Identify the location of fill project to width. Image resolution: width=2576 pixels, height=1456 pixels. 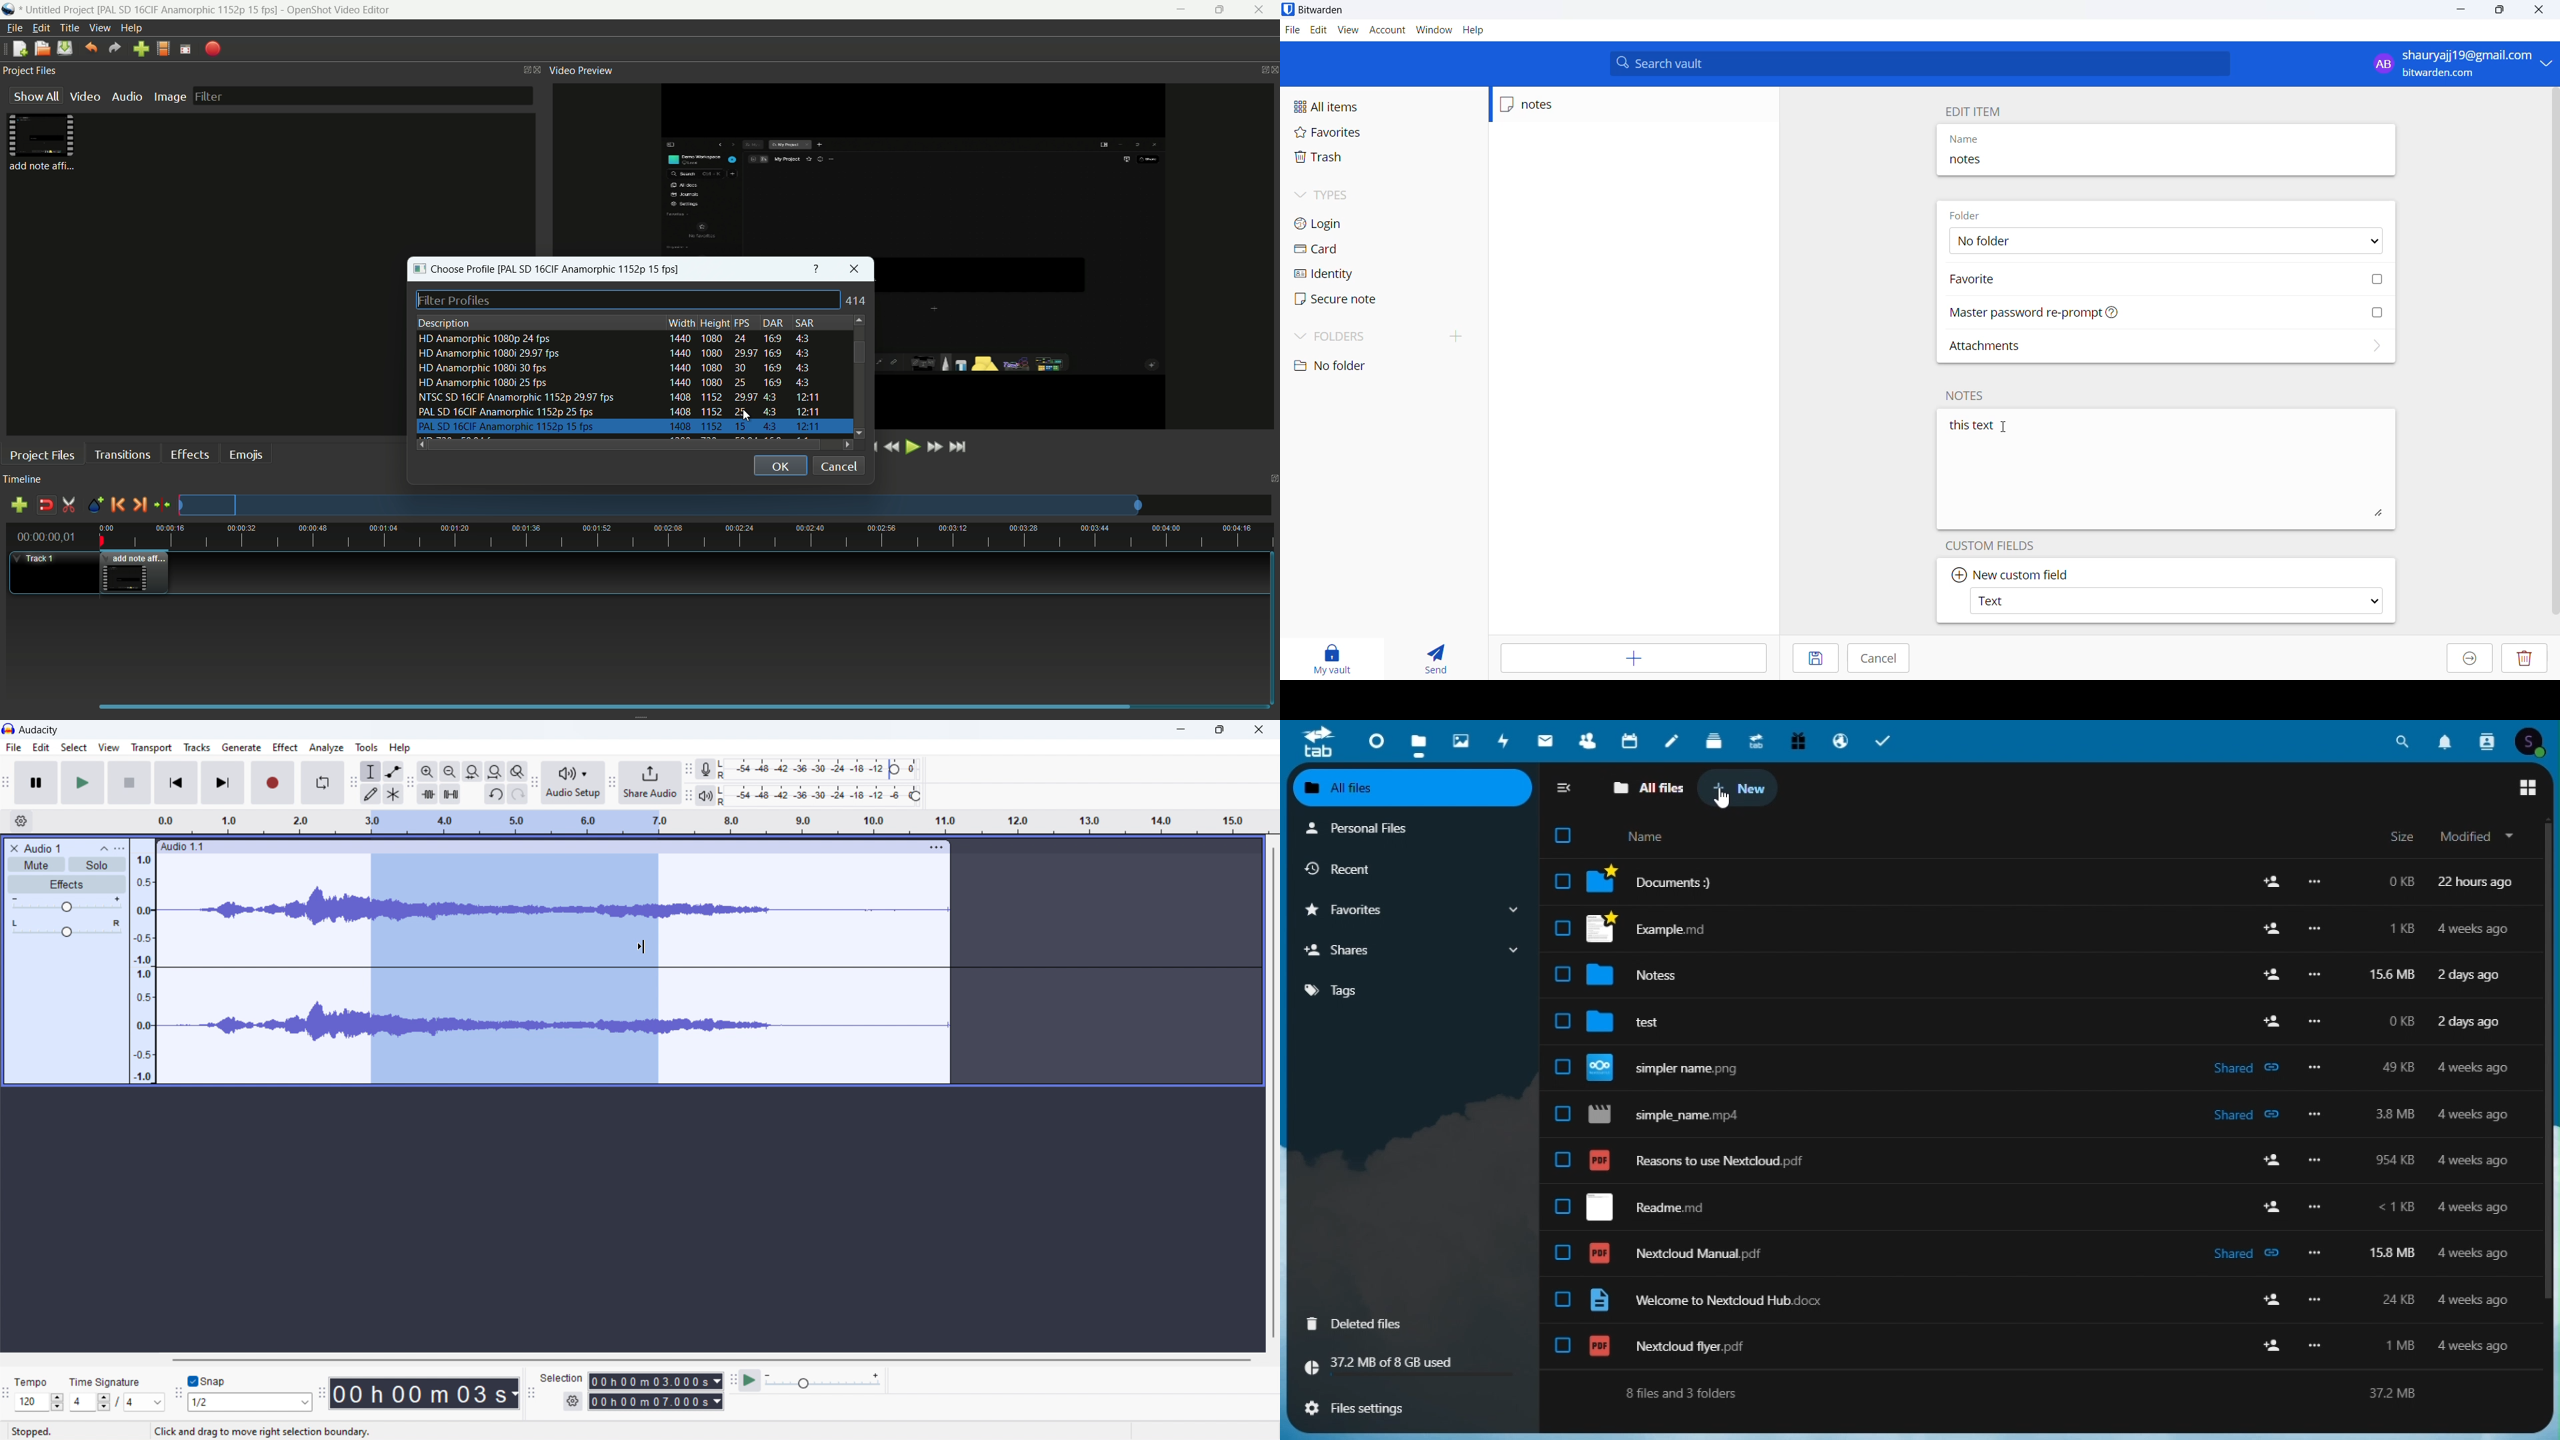
(495, 771).